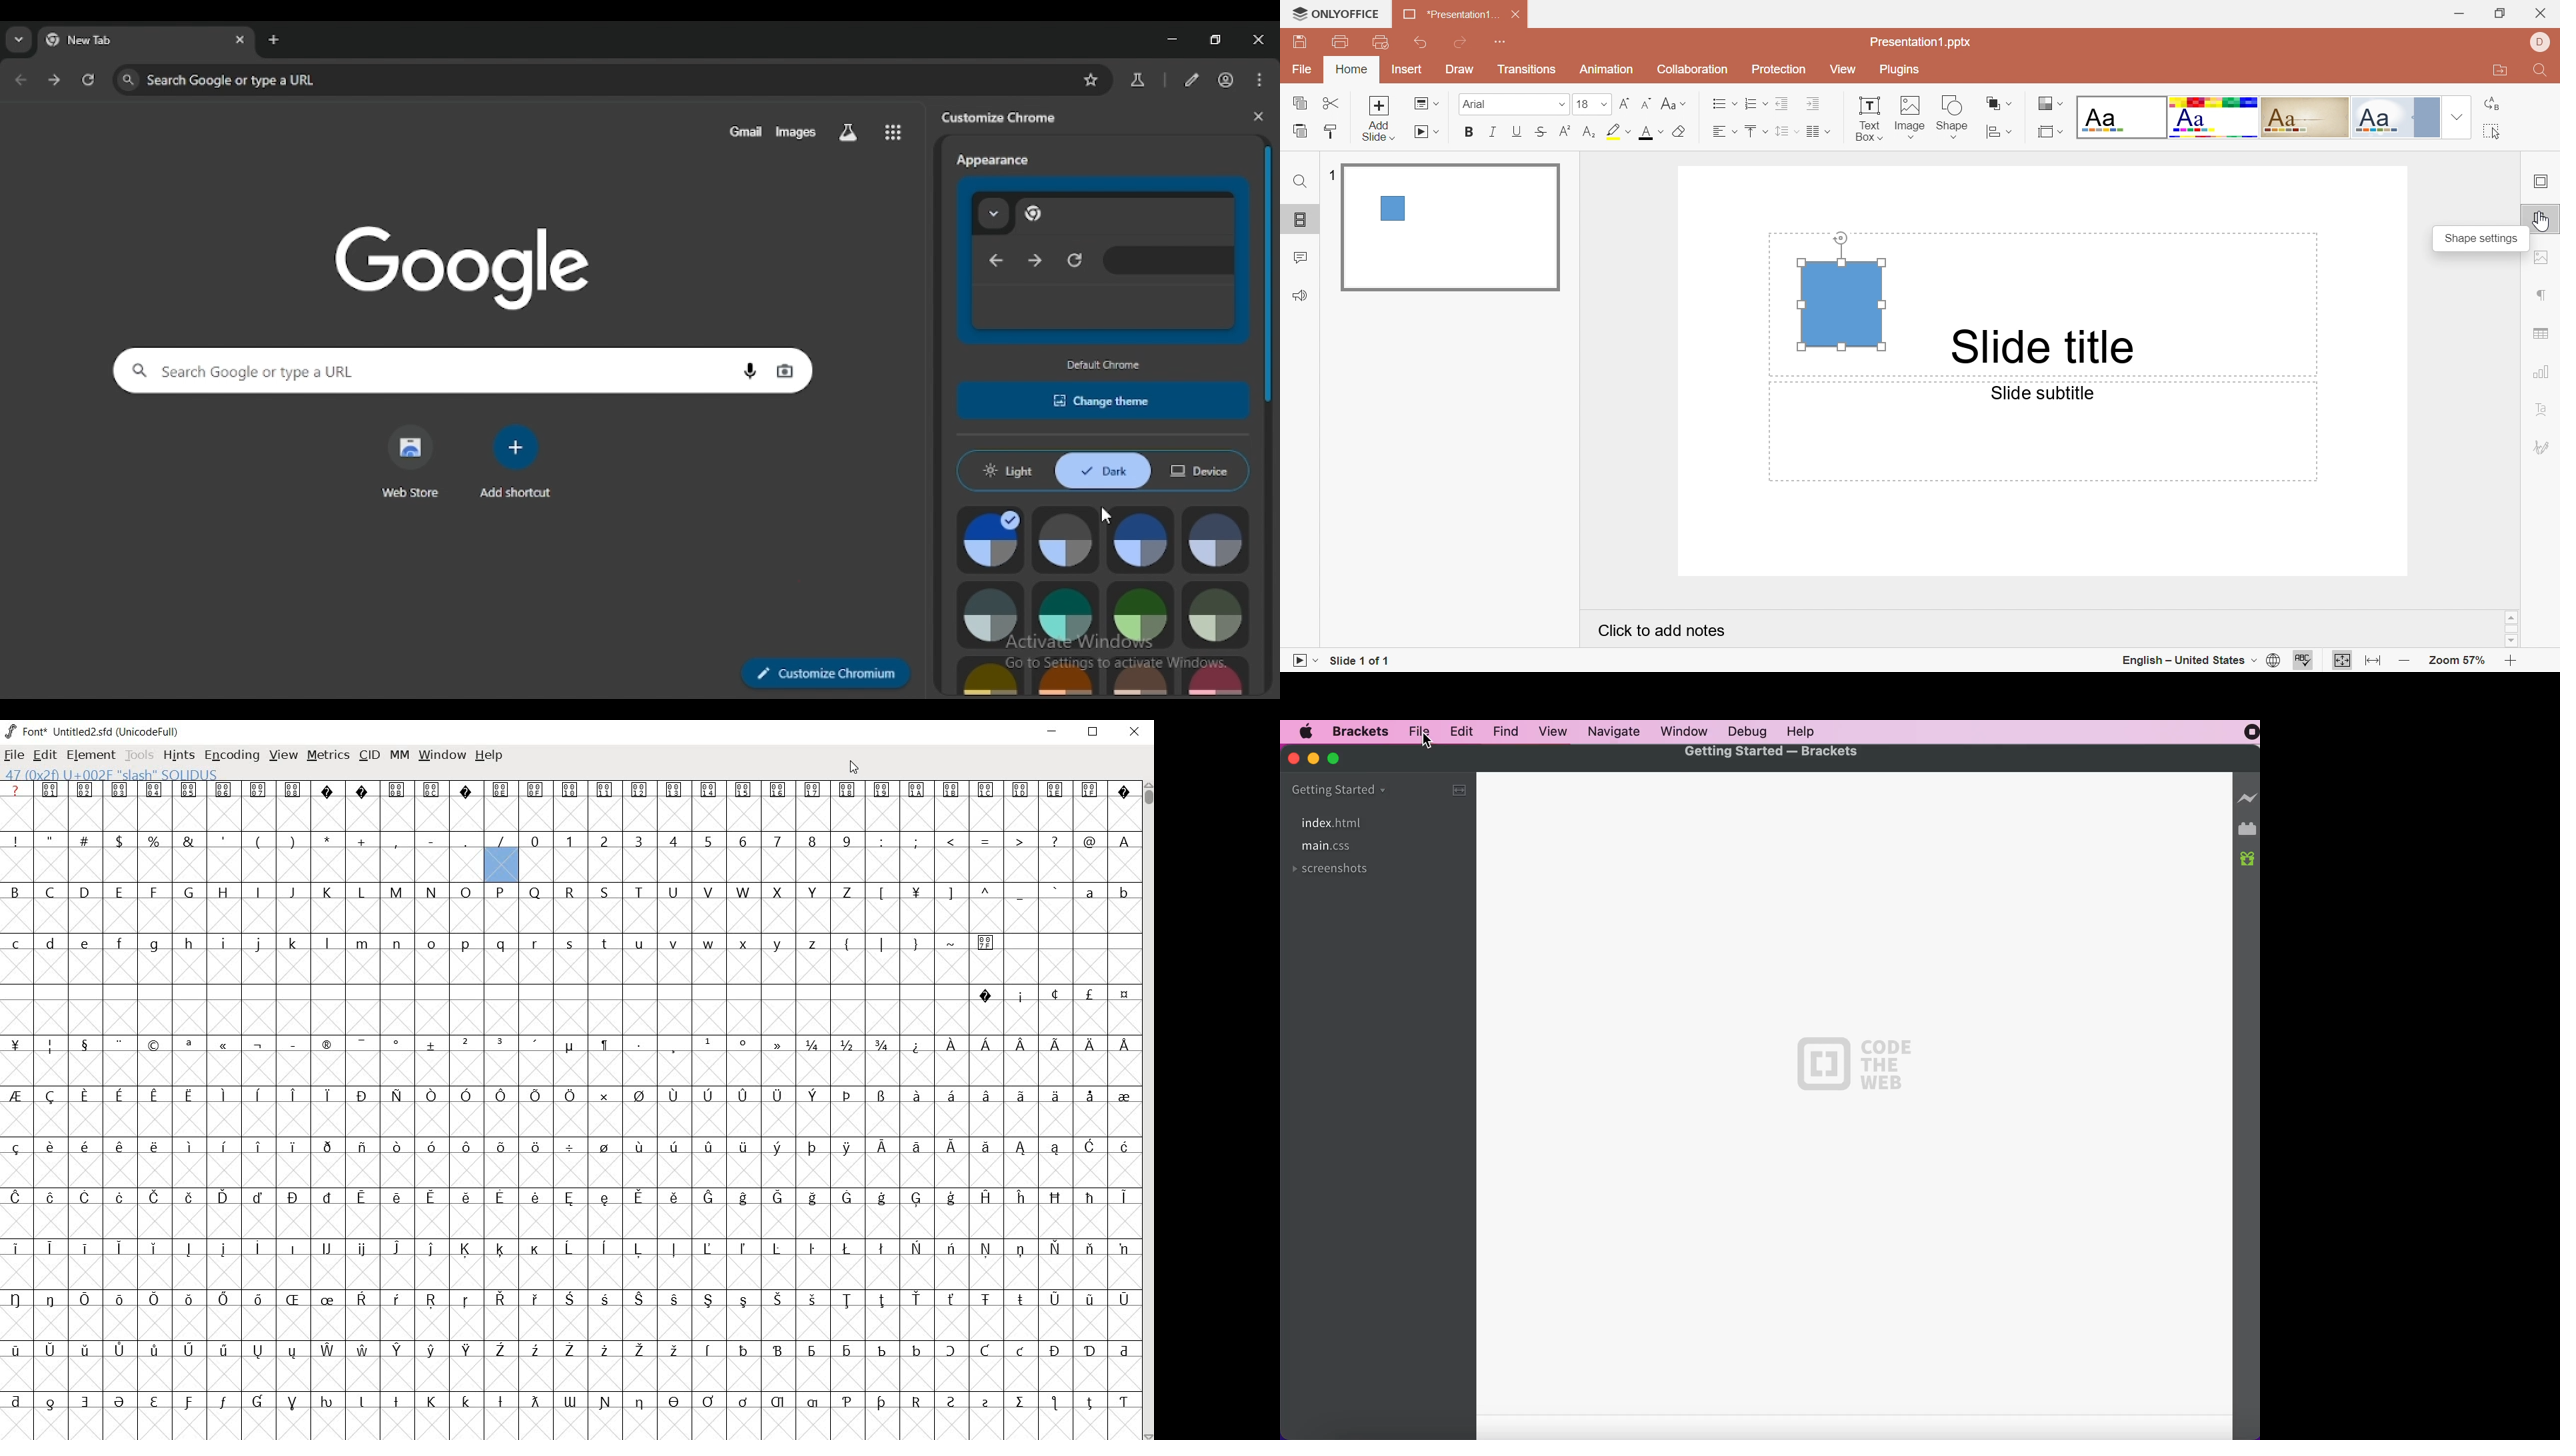 This screenshot has height=1456, width=2576. What do you see at coordinates (1999, 133) in the screenshot?
I see `Align shape` at bounding box center [1999, 133].